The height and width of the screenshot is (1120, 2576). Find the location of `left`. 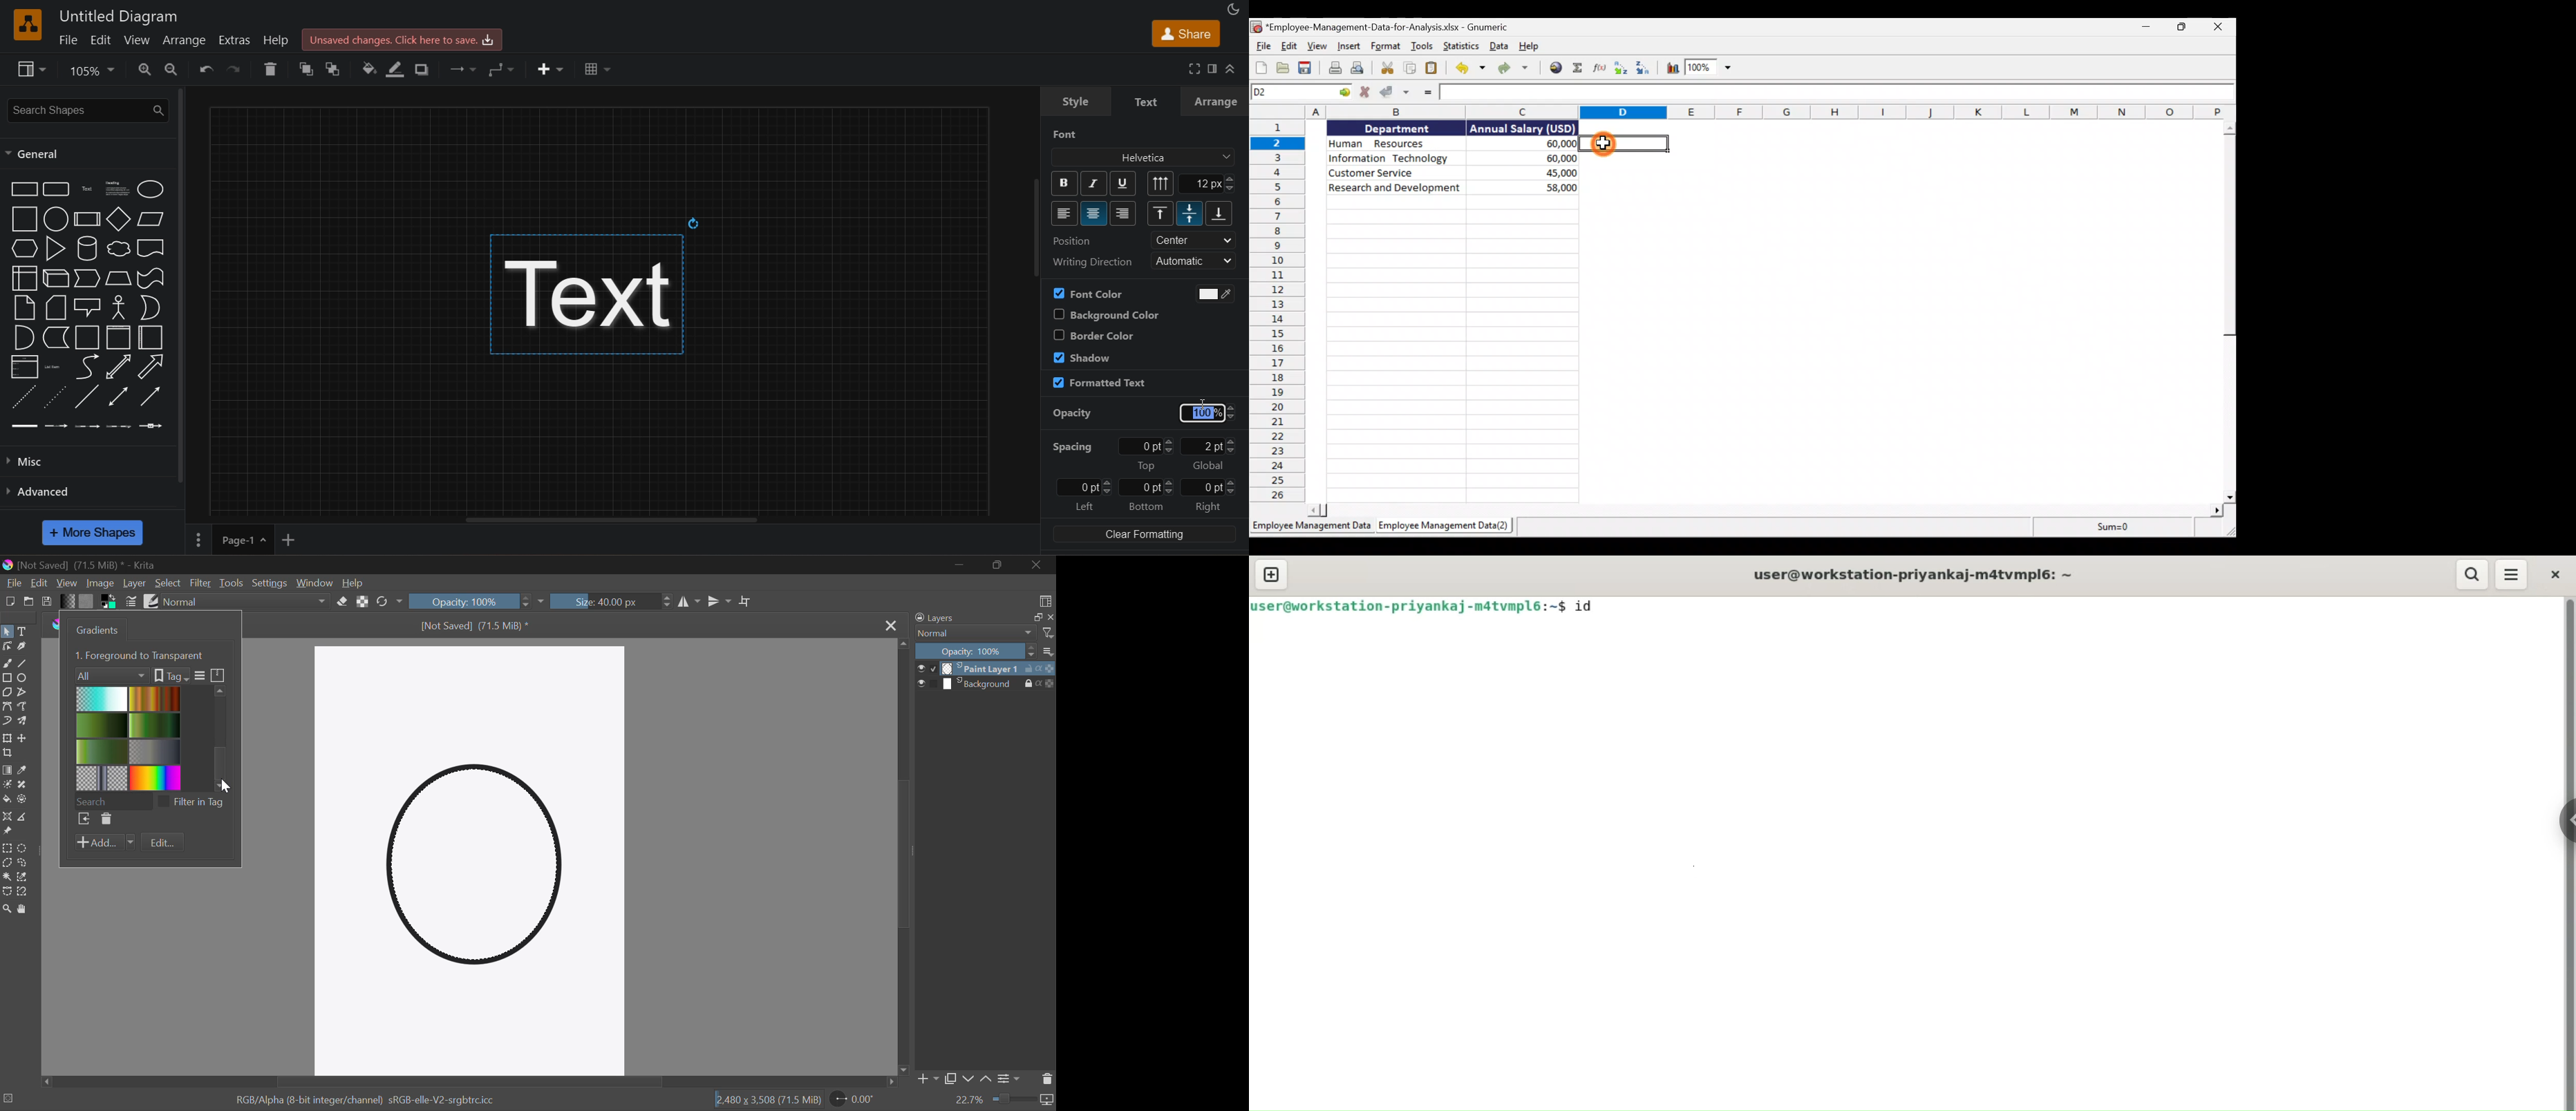

left is located at coordinates (1084, 507).